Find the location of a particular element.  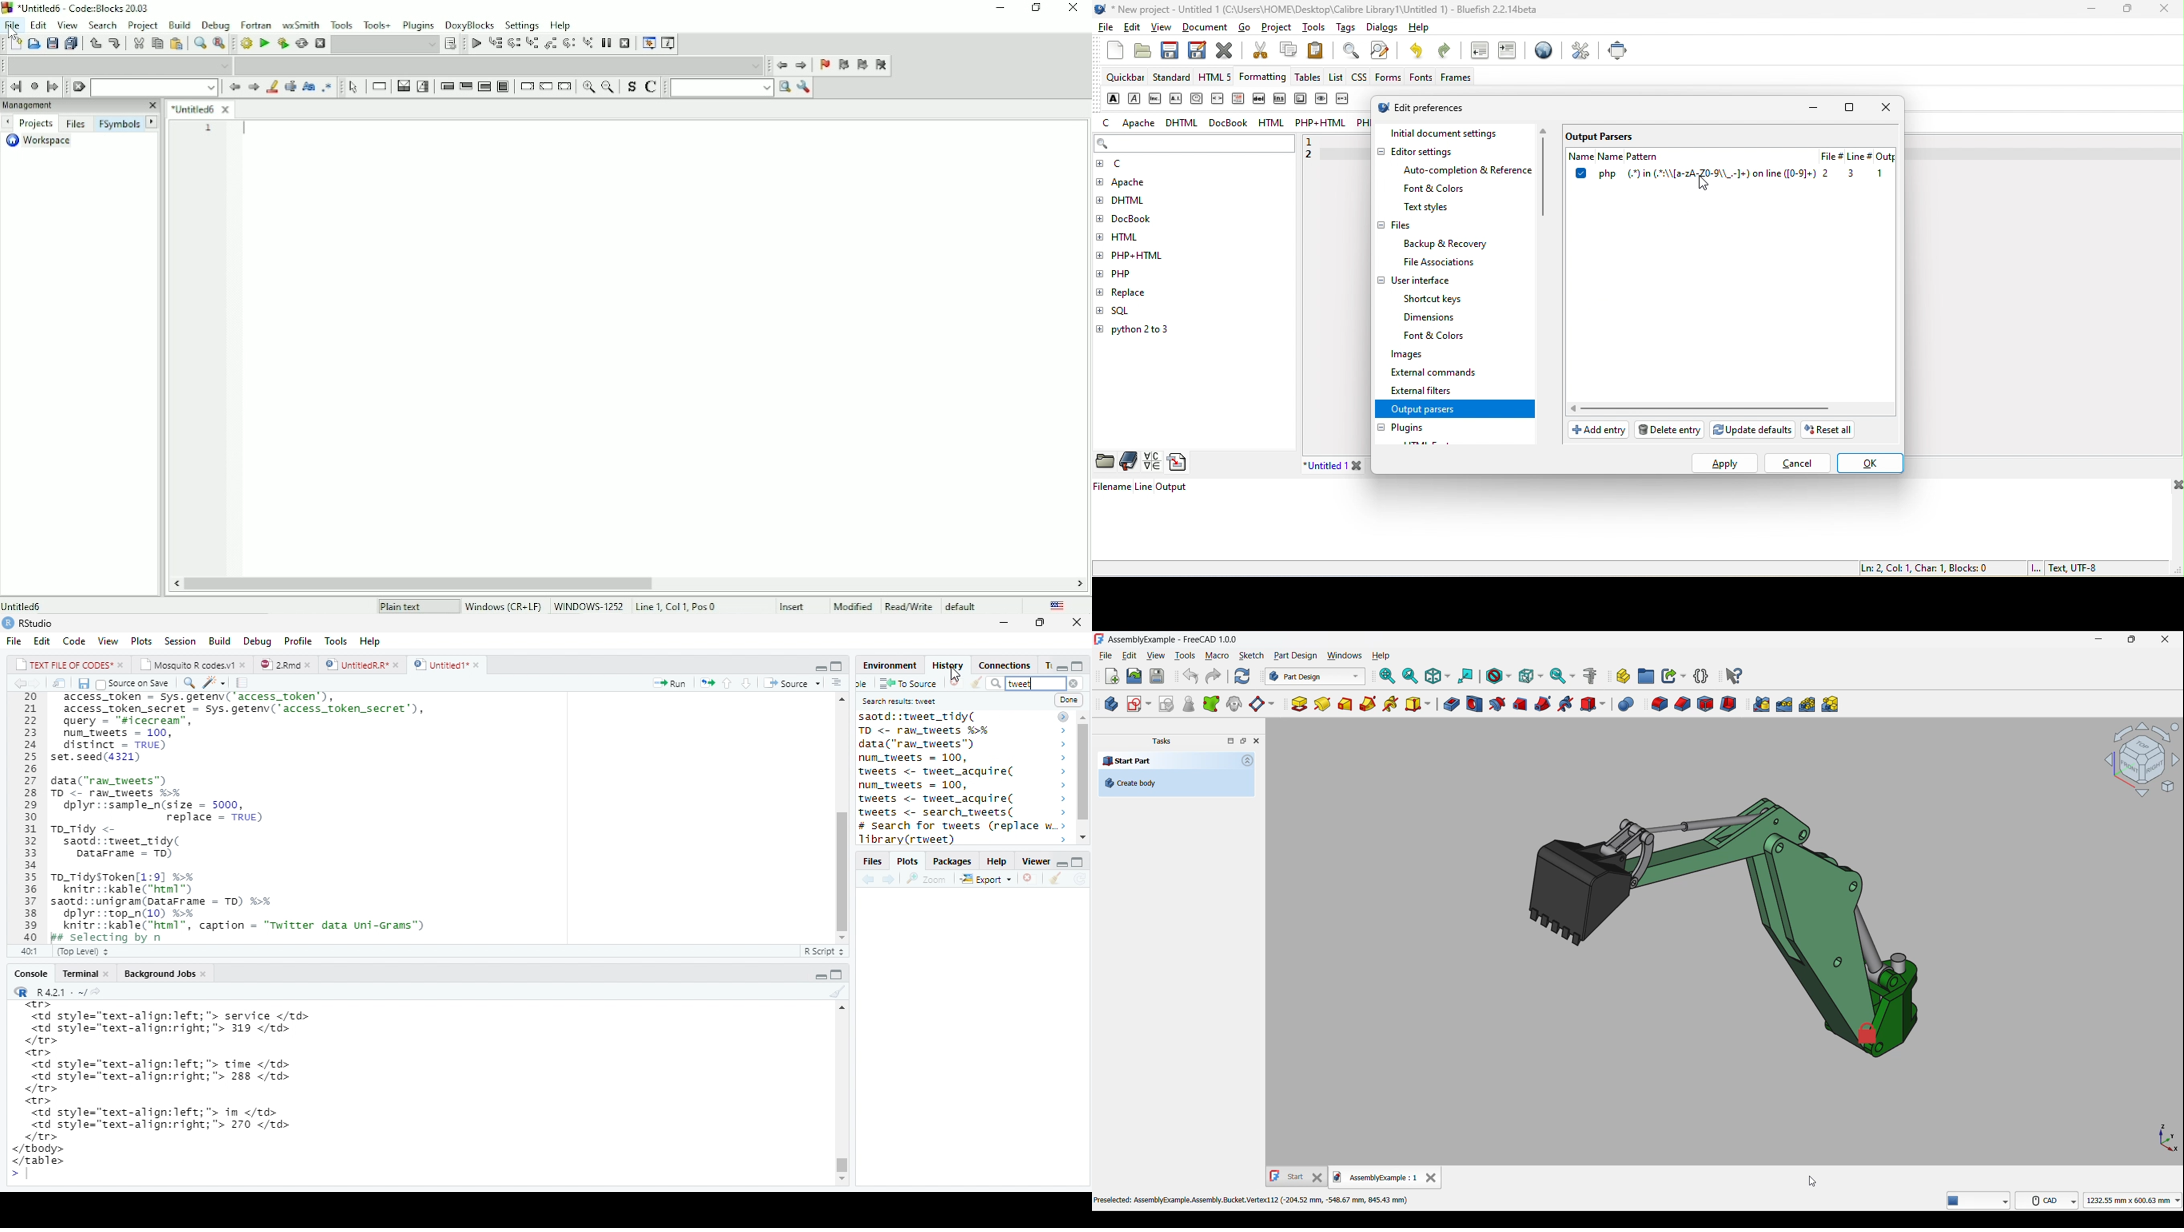

Restore down is located at coordinates (1037, 8).